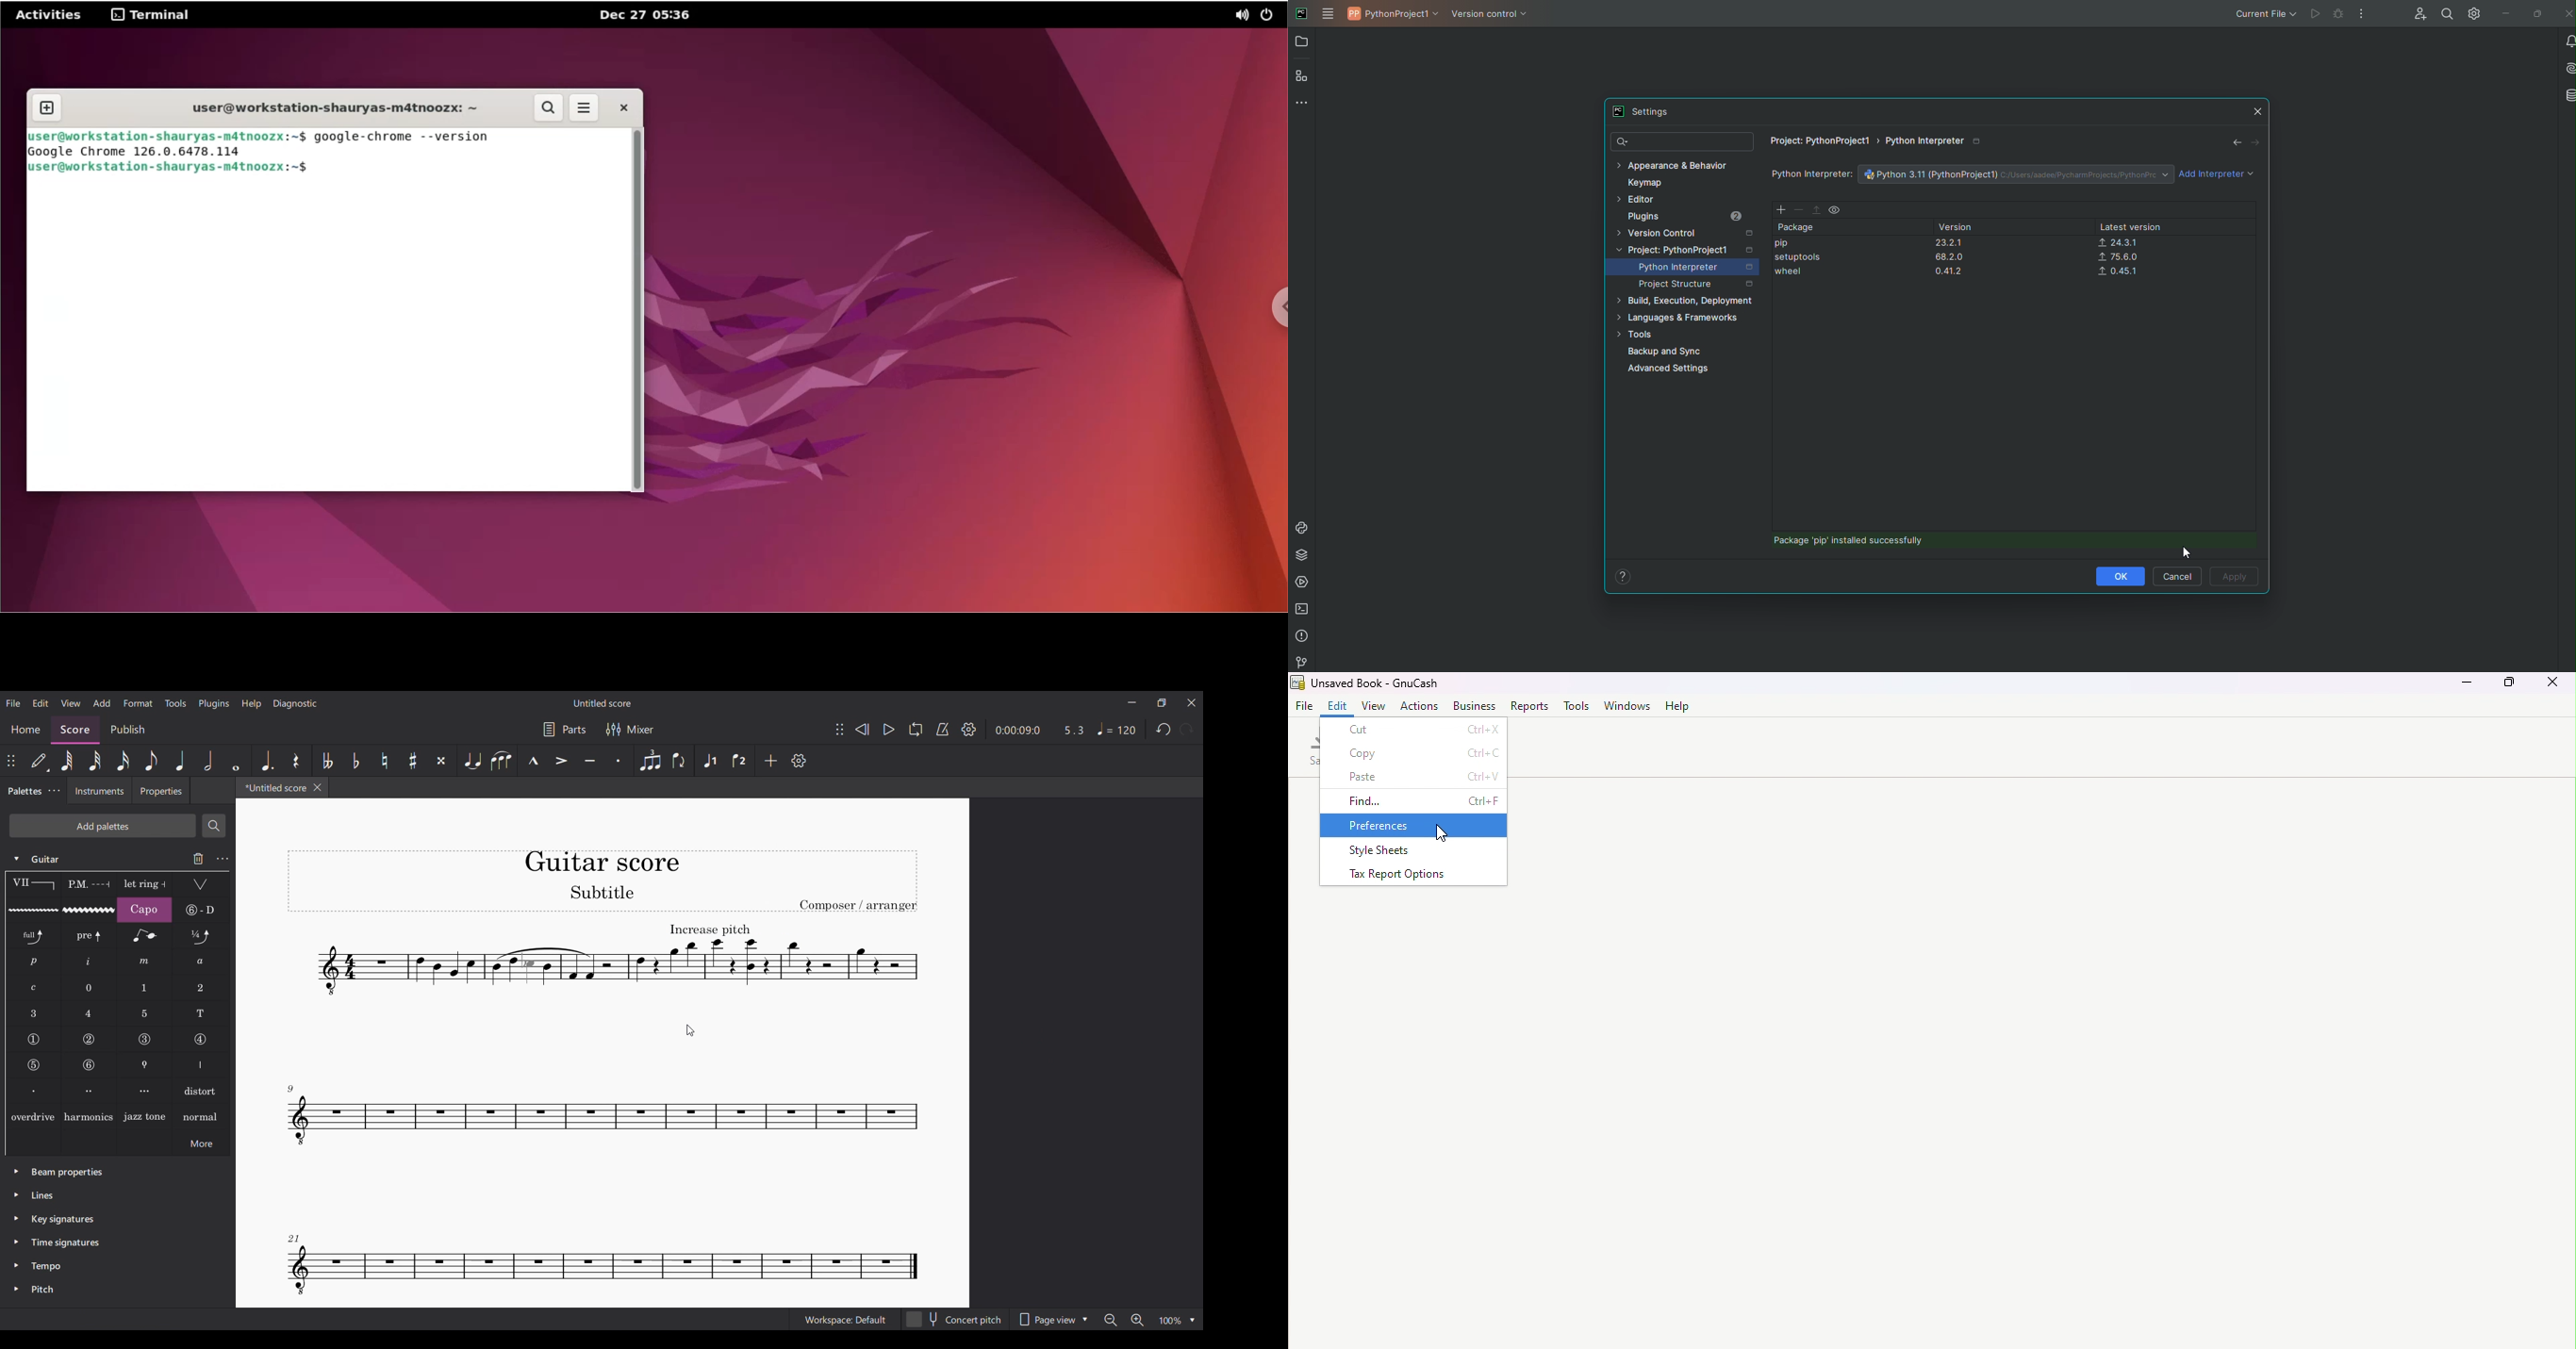 The width and height of the screenshot is (2576, 1372). I want to click on Tools, so click(1636, 335).